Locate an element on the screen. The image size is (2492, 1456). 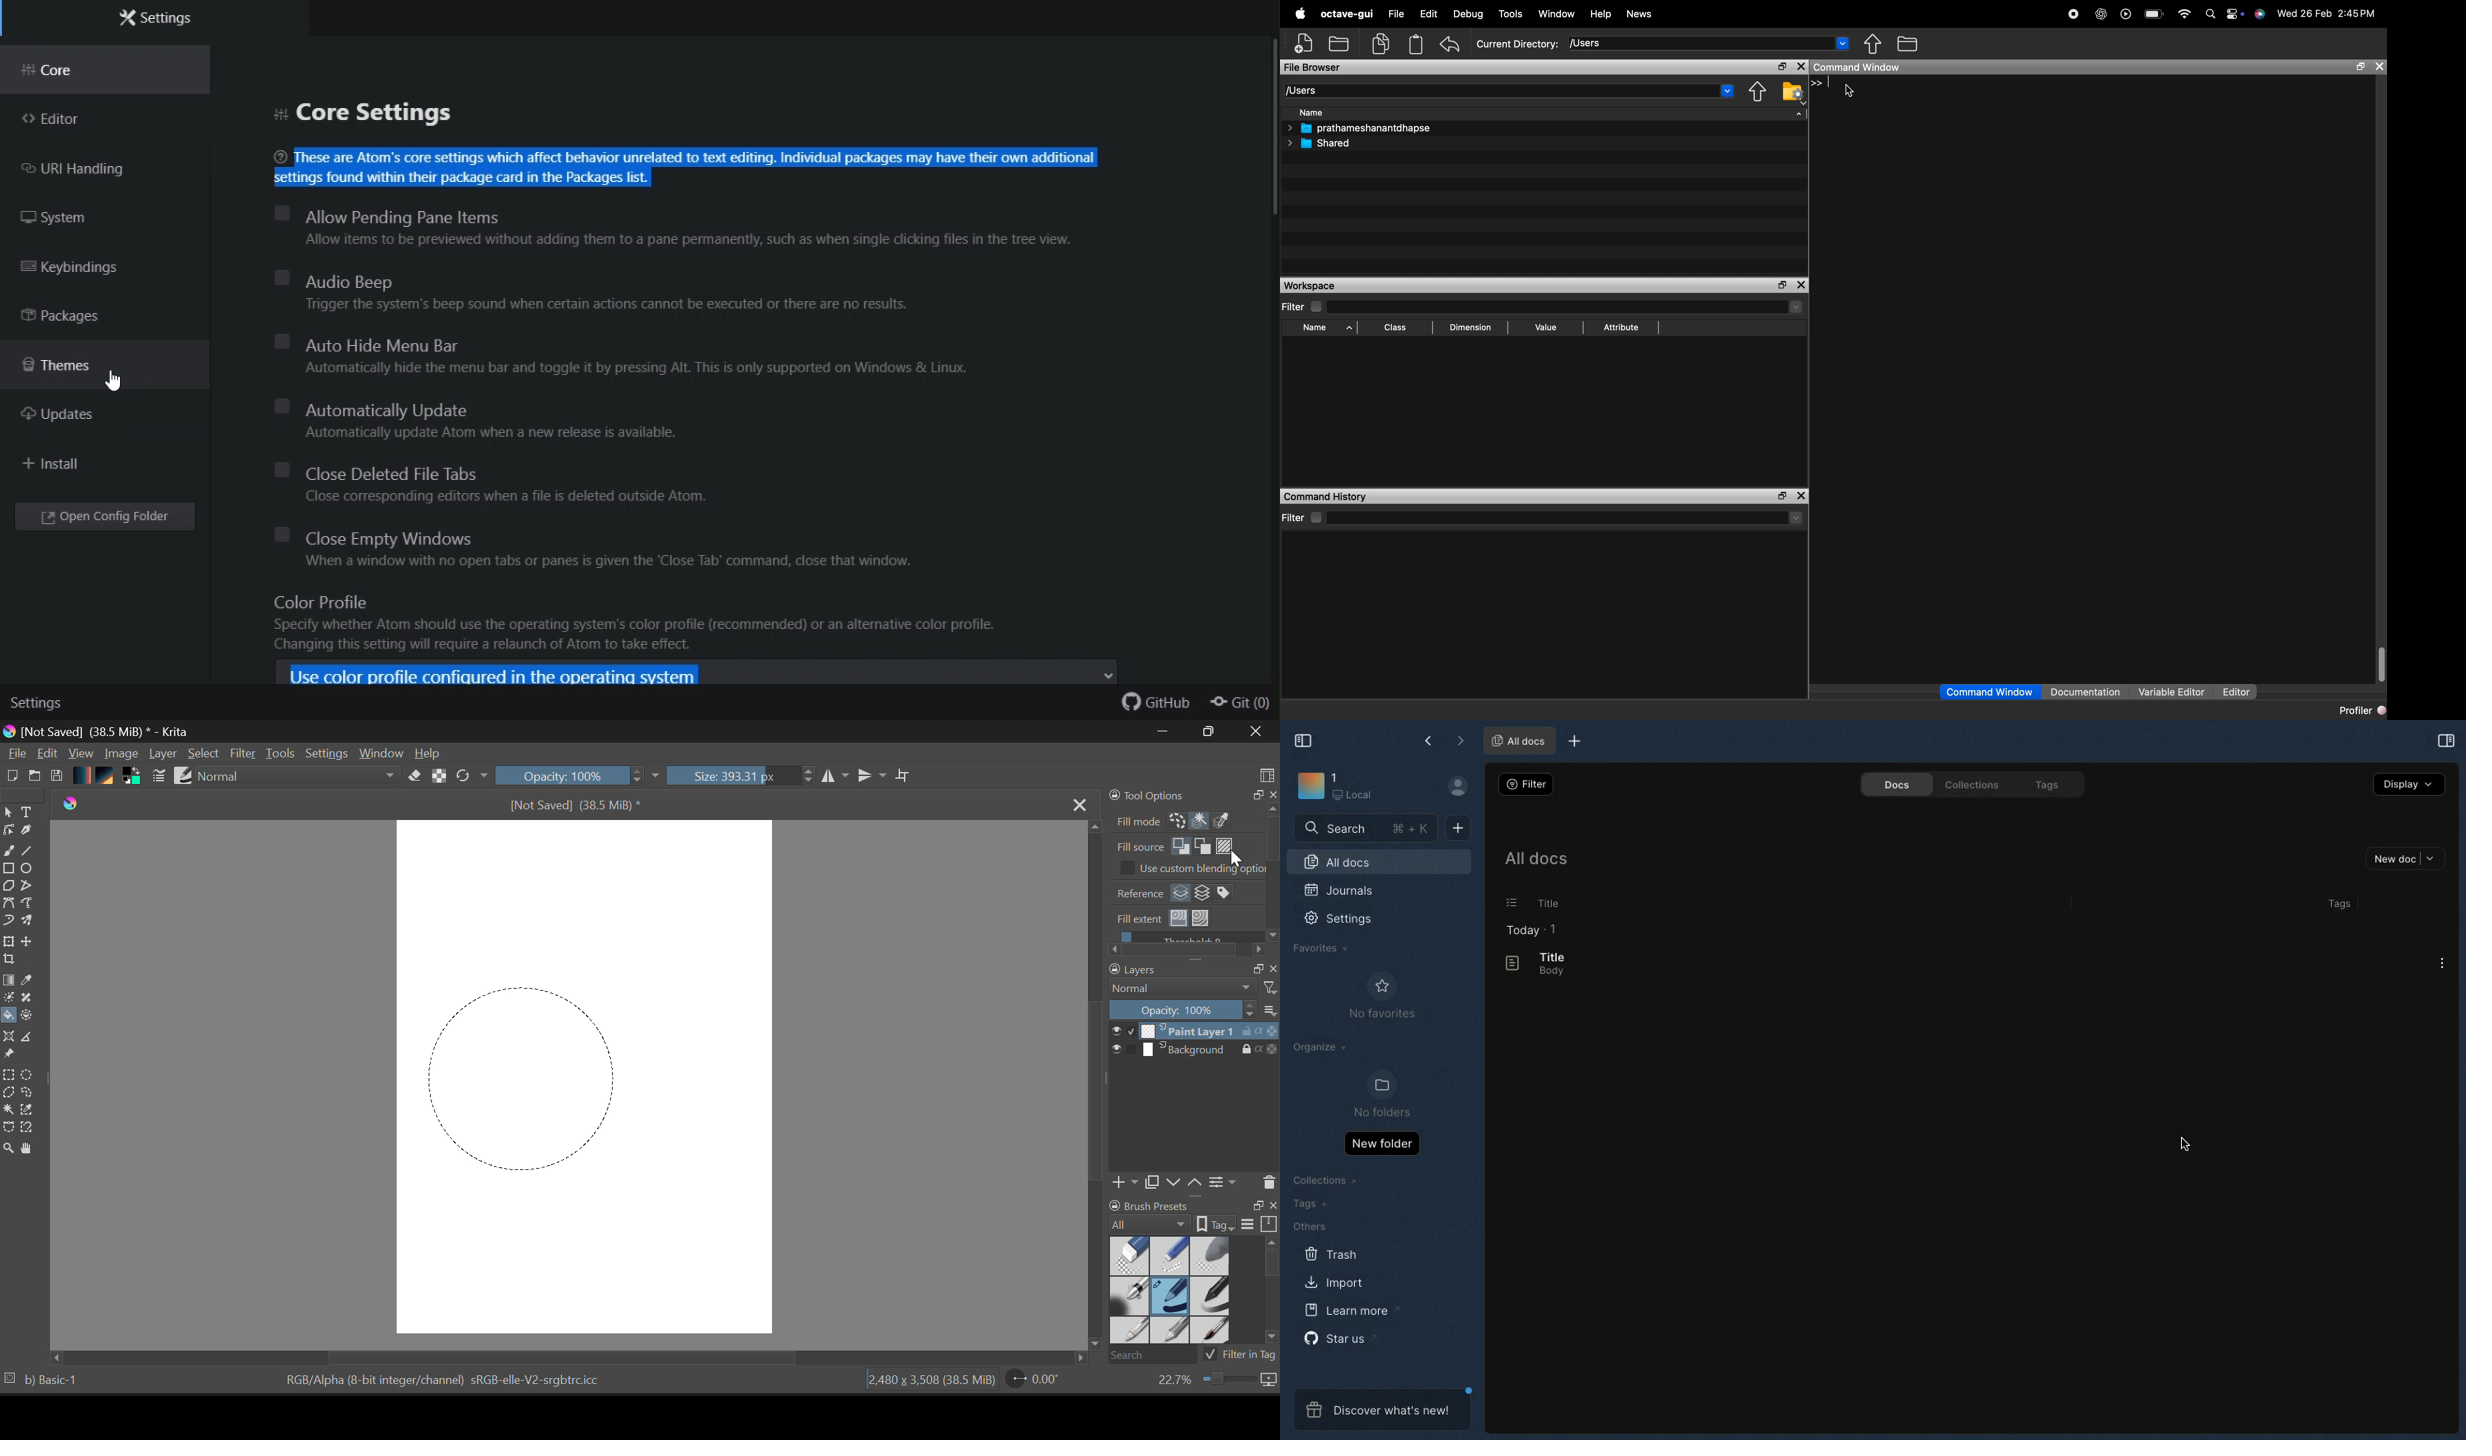
Edit is located at coordinates (1428, 14).